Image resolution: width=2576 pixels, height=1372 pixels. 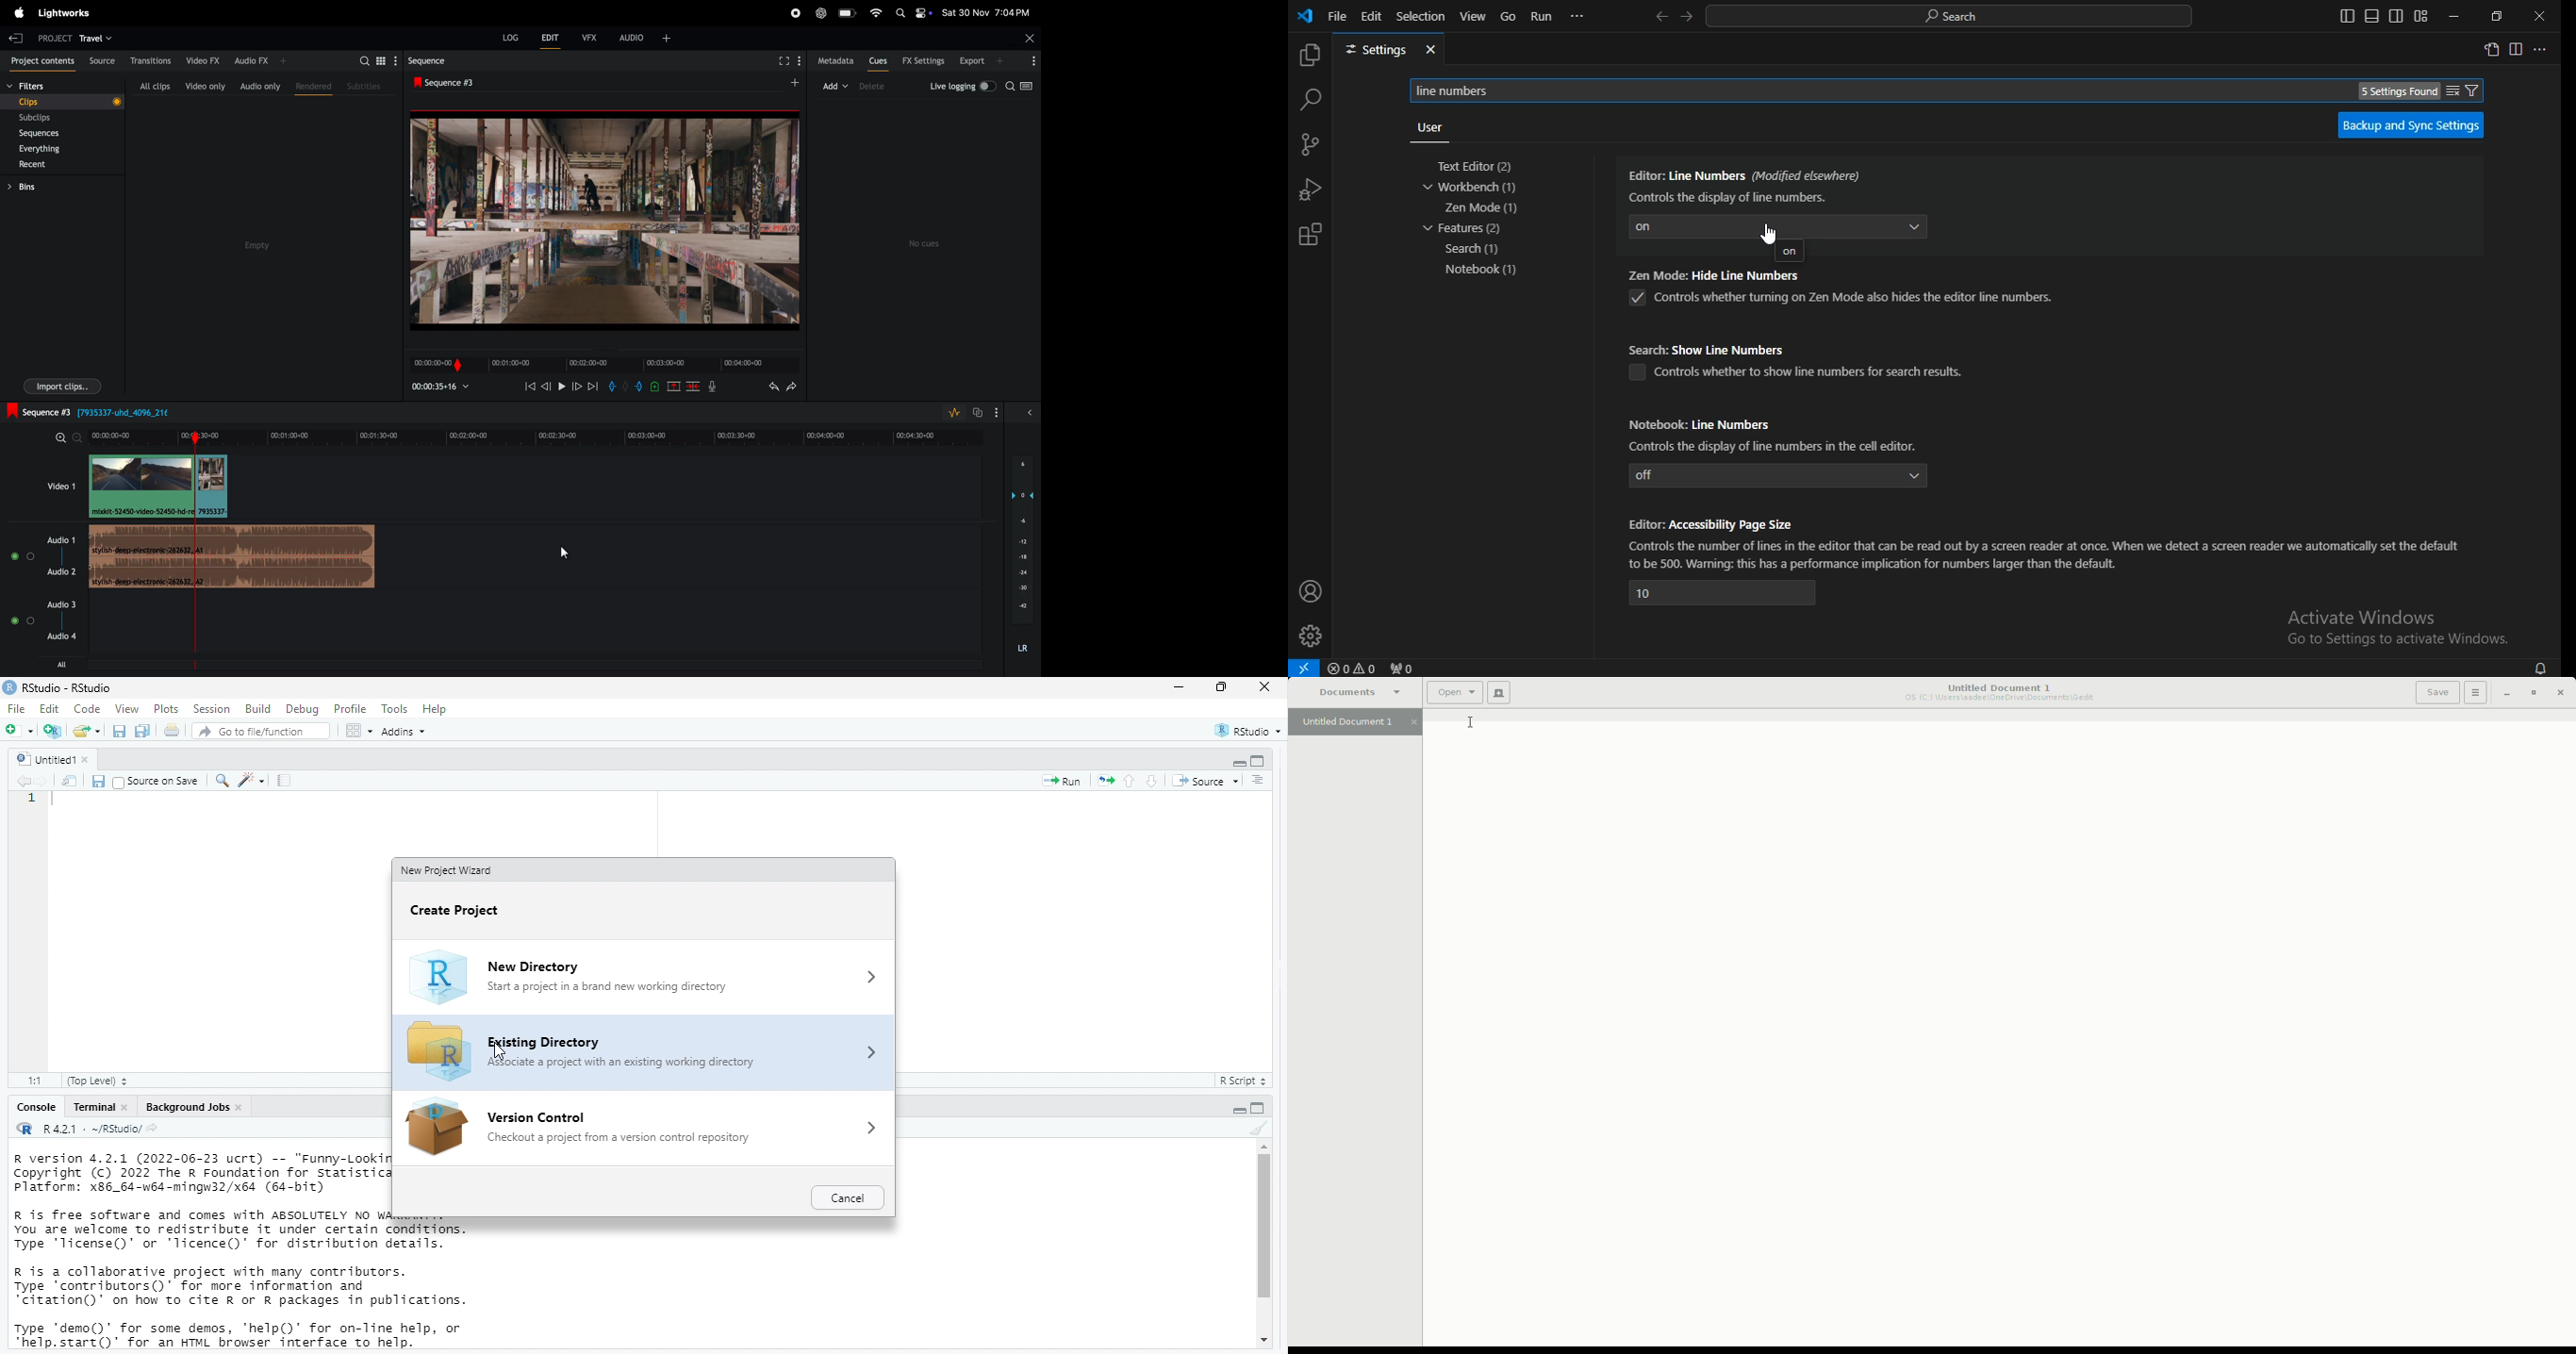 What do you see at coordinates (430, 1130) in the screenshot?
I see `icon for version control` at bounding box center [430, 1130].